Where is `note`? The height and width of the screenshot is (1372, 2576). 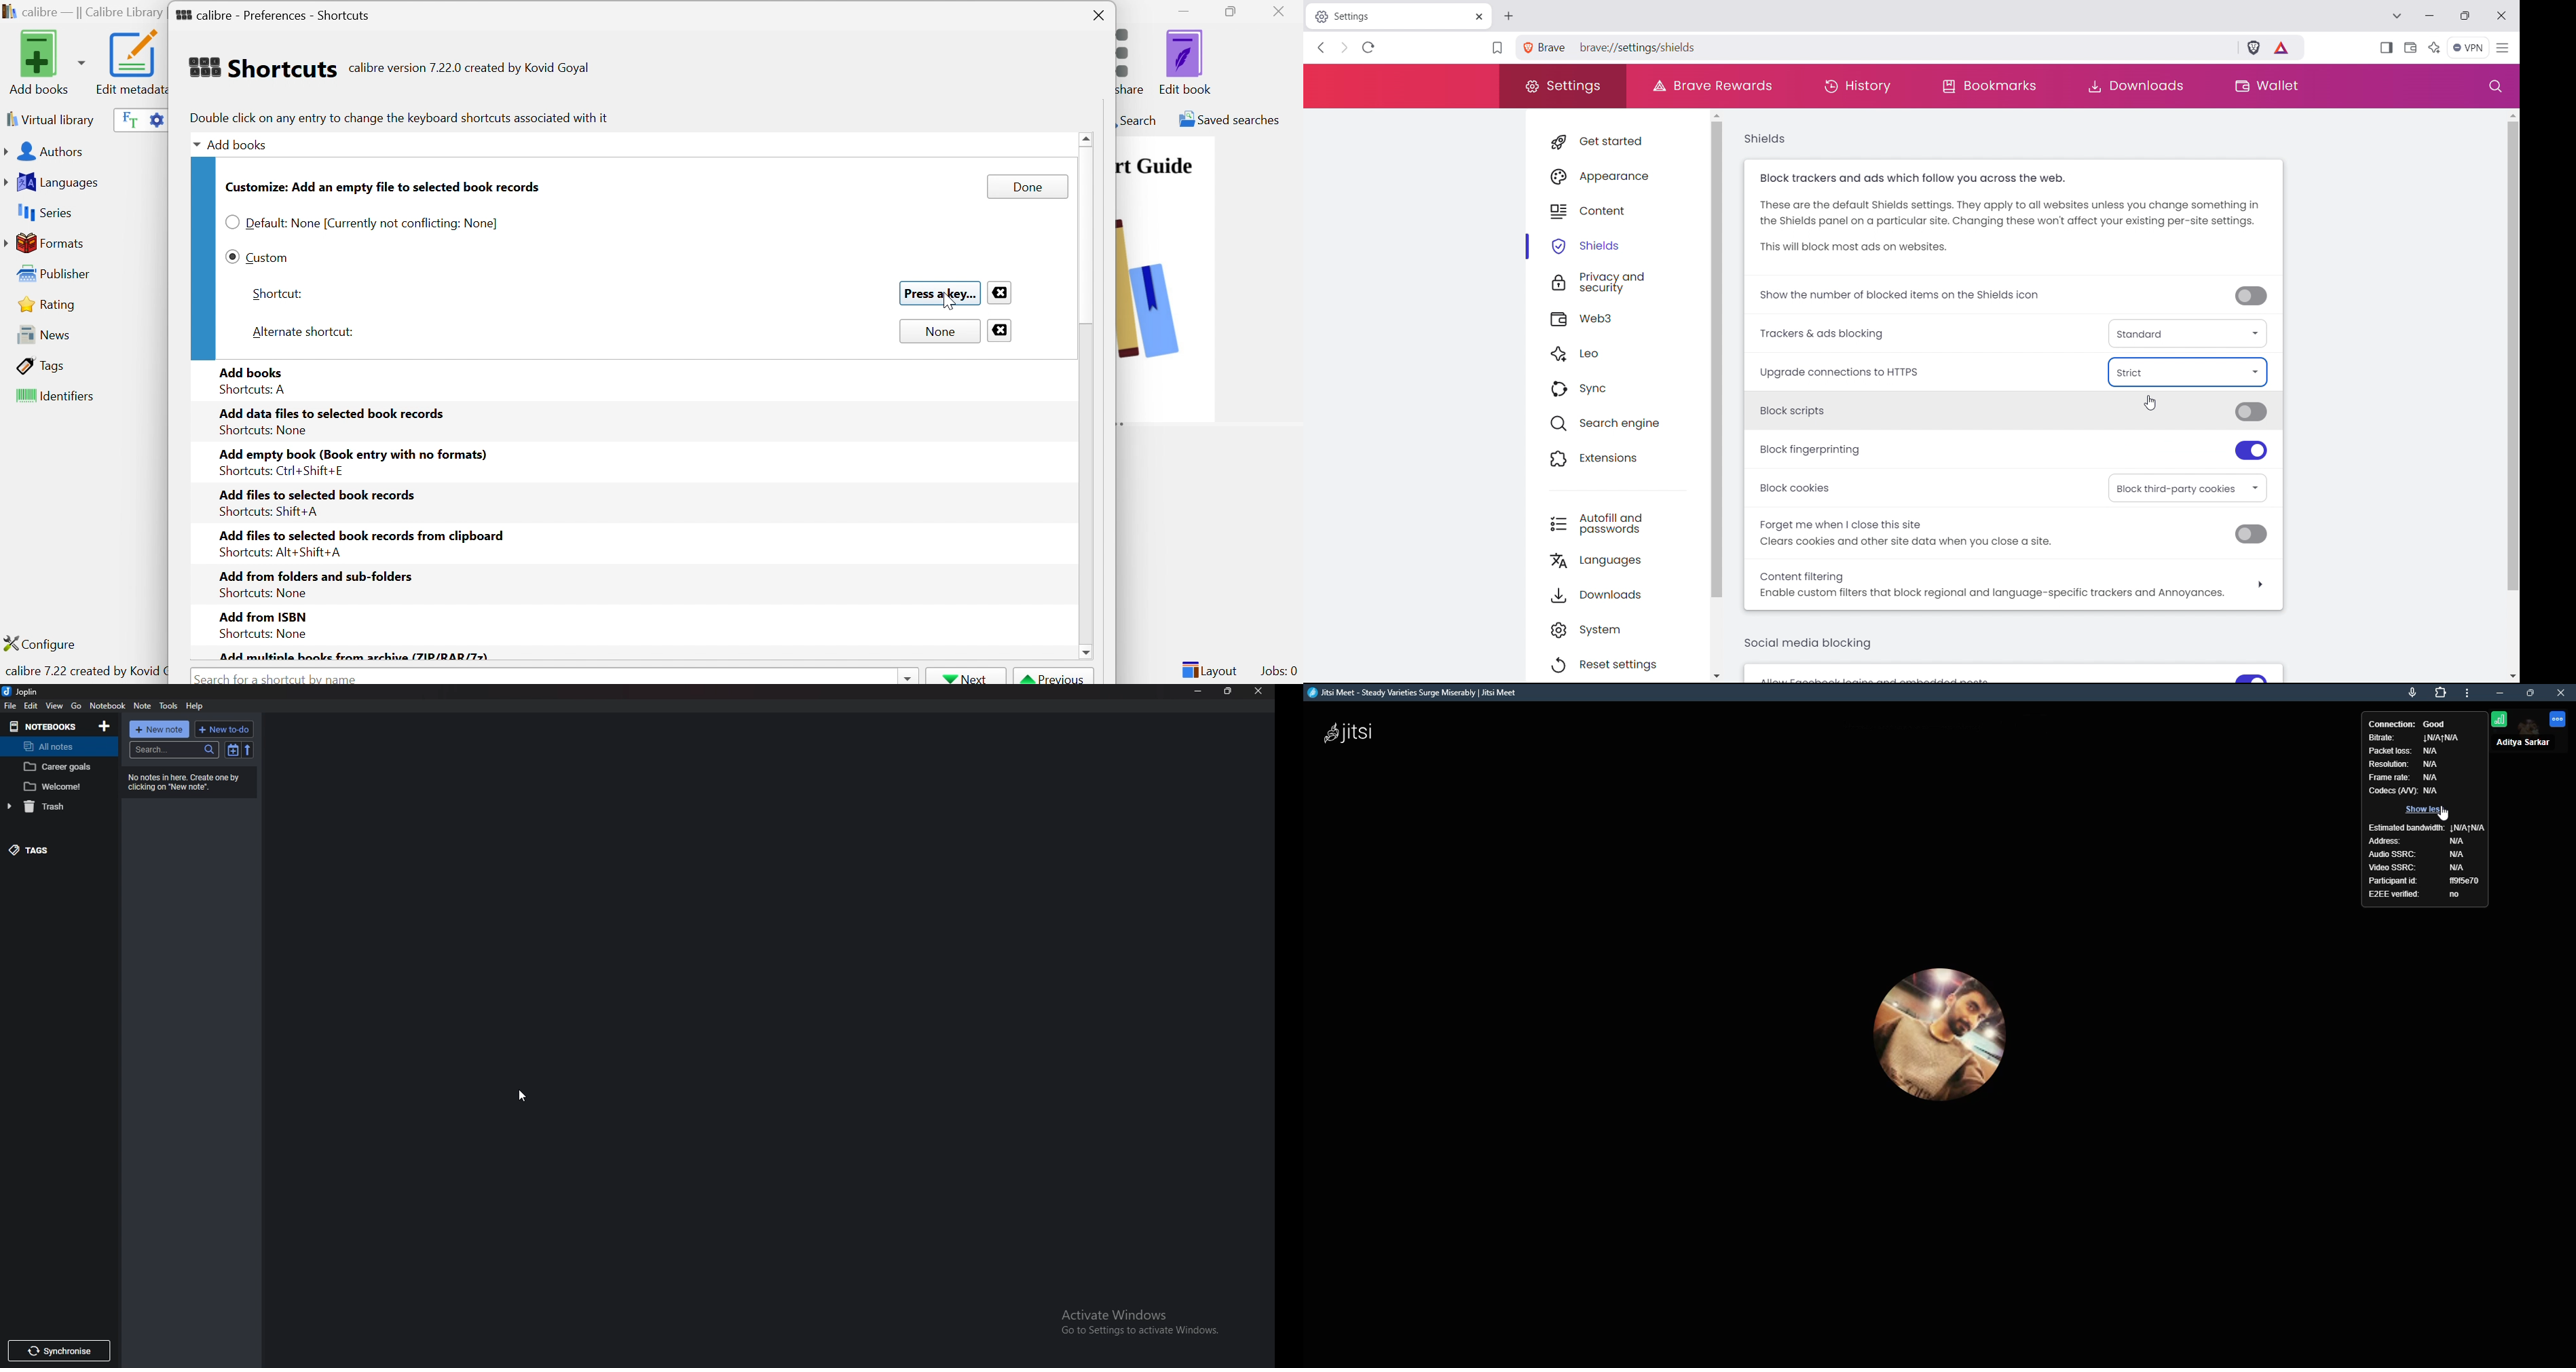
note is located at coordinates (143, 706).